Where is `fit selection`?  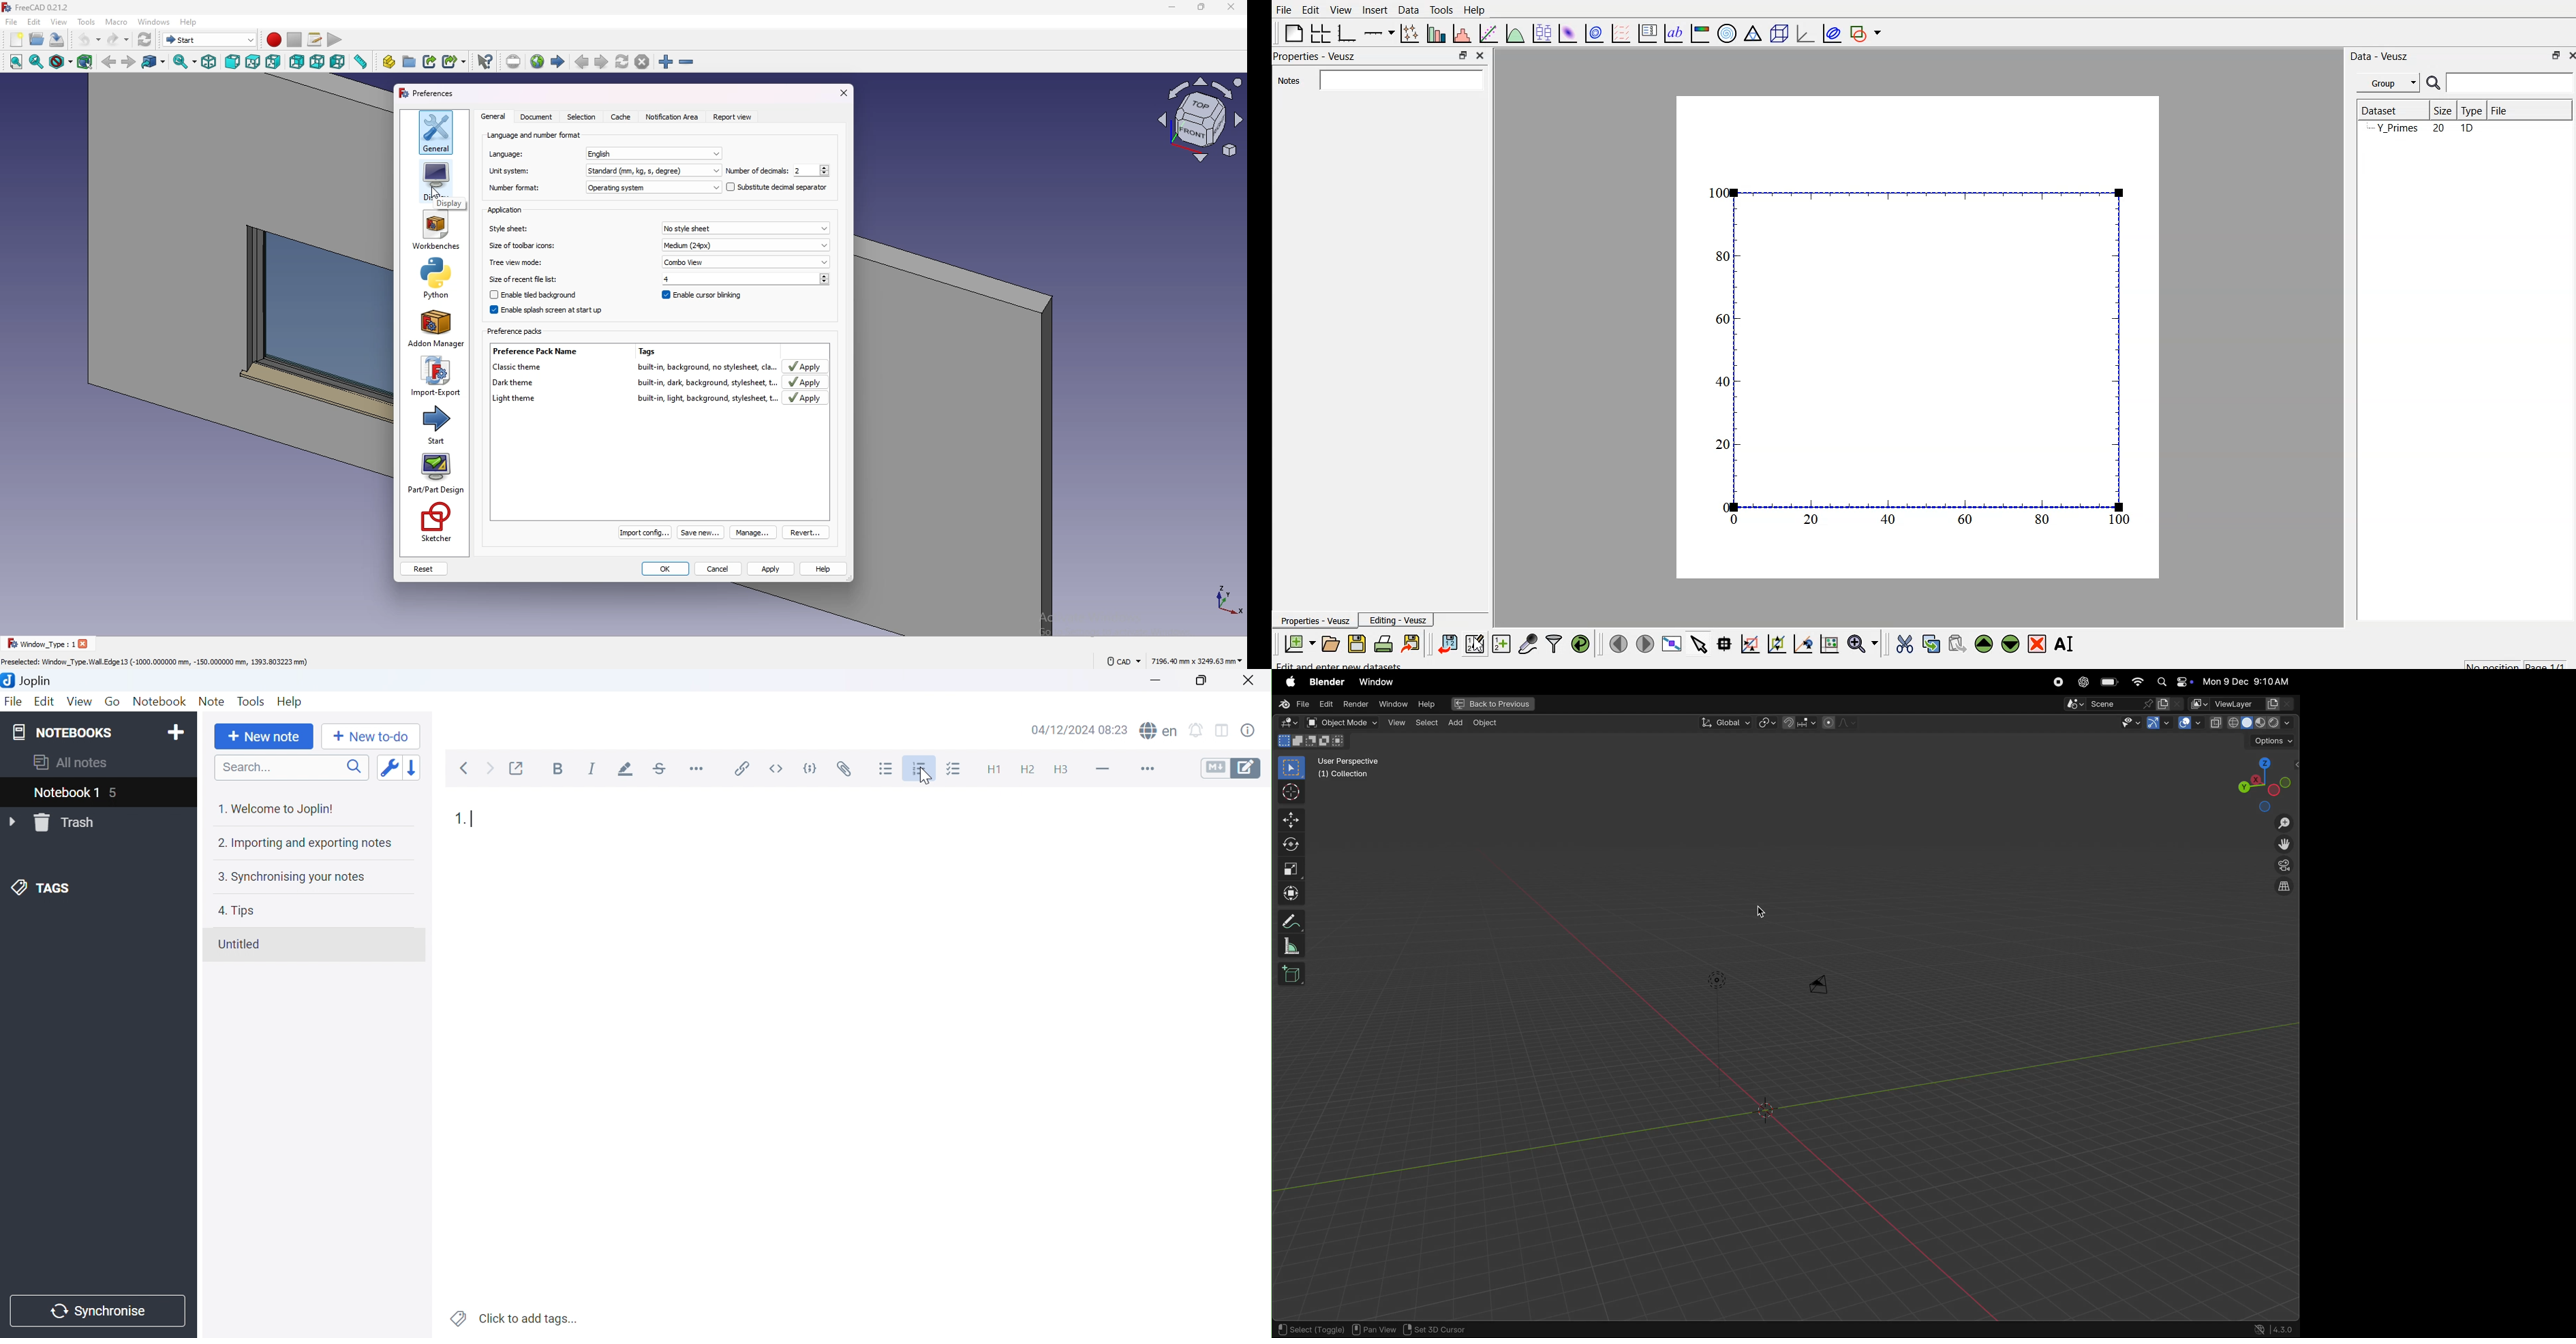 fit selection is located at coordinates (36, 62).